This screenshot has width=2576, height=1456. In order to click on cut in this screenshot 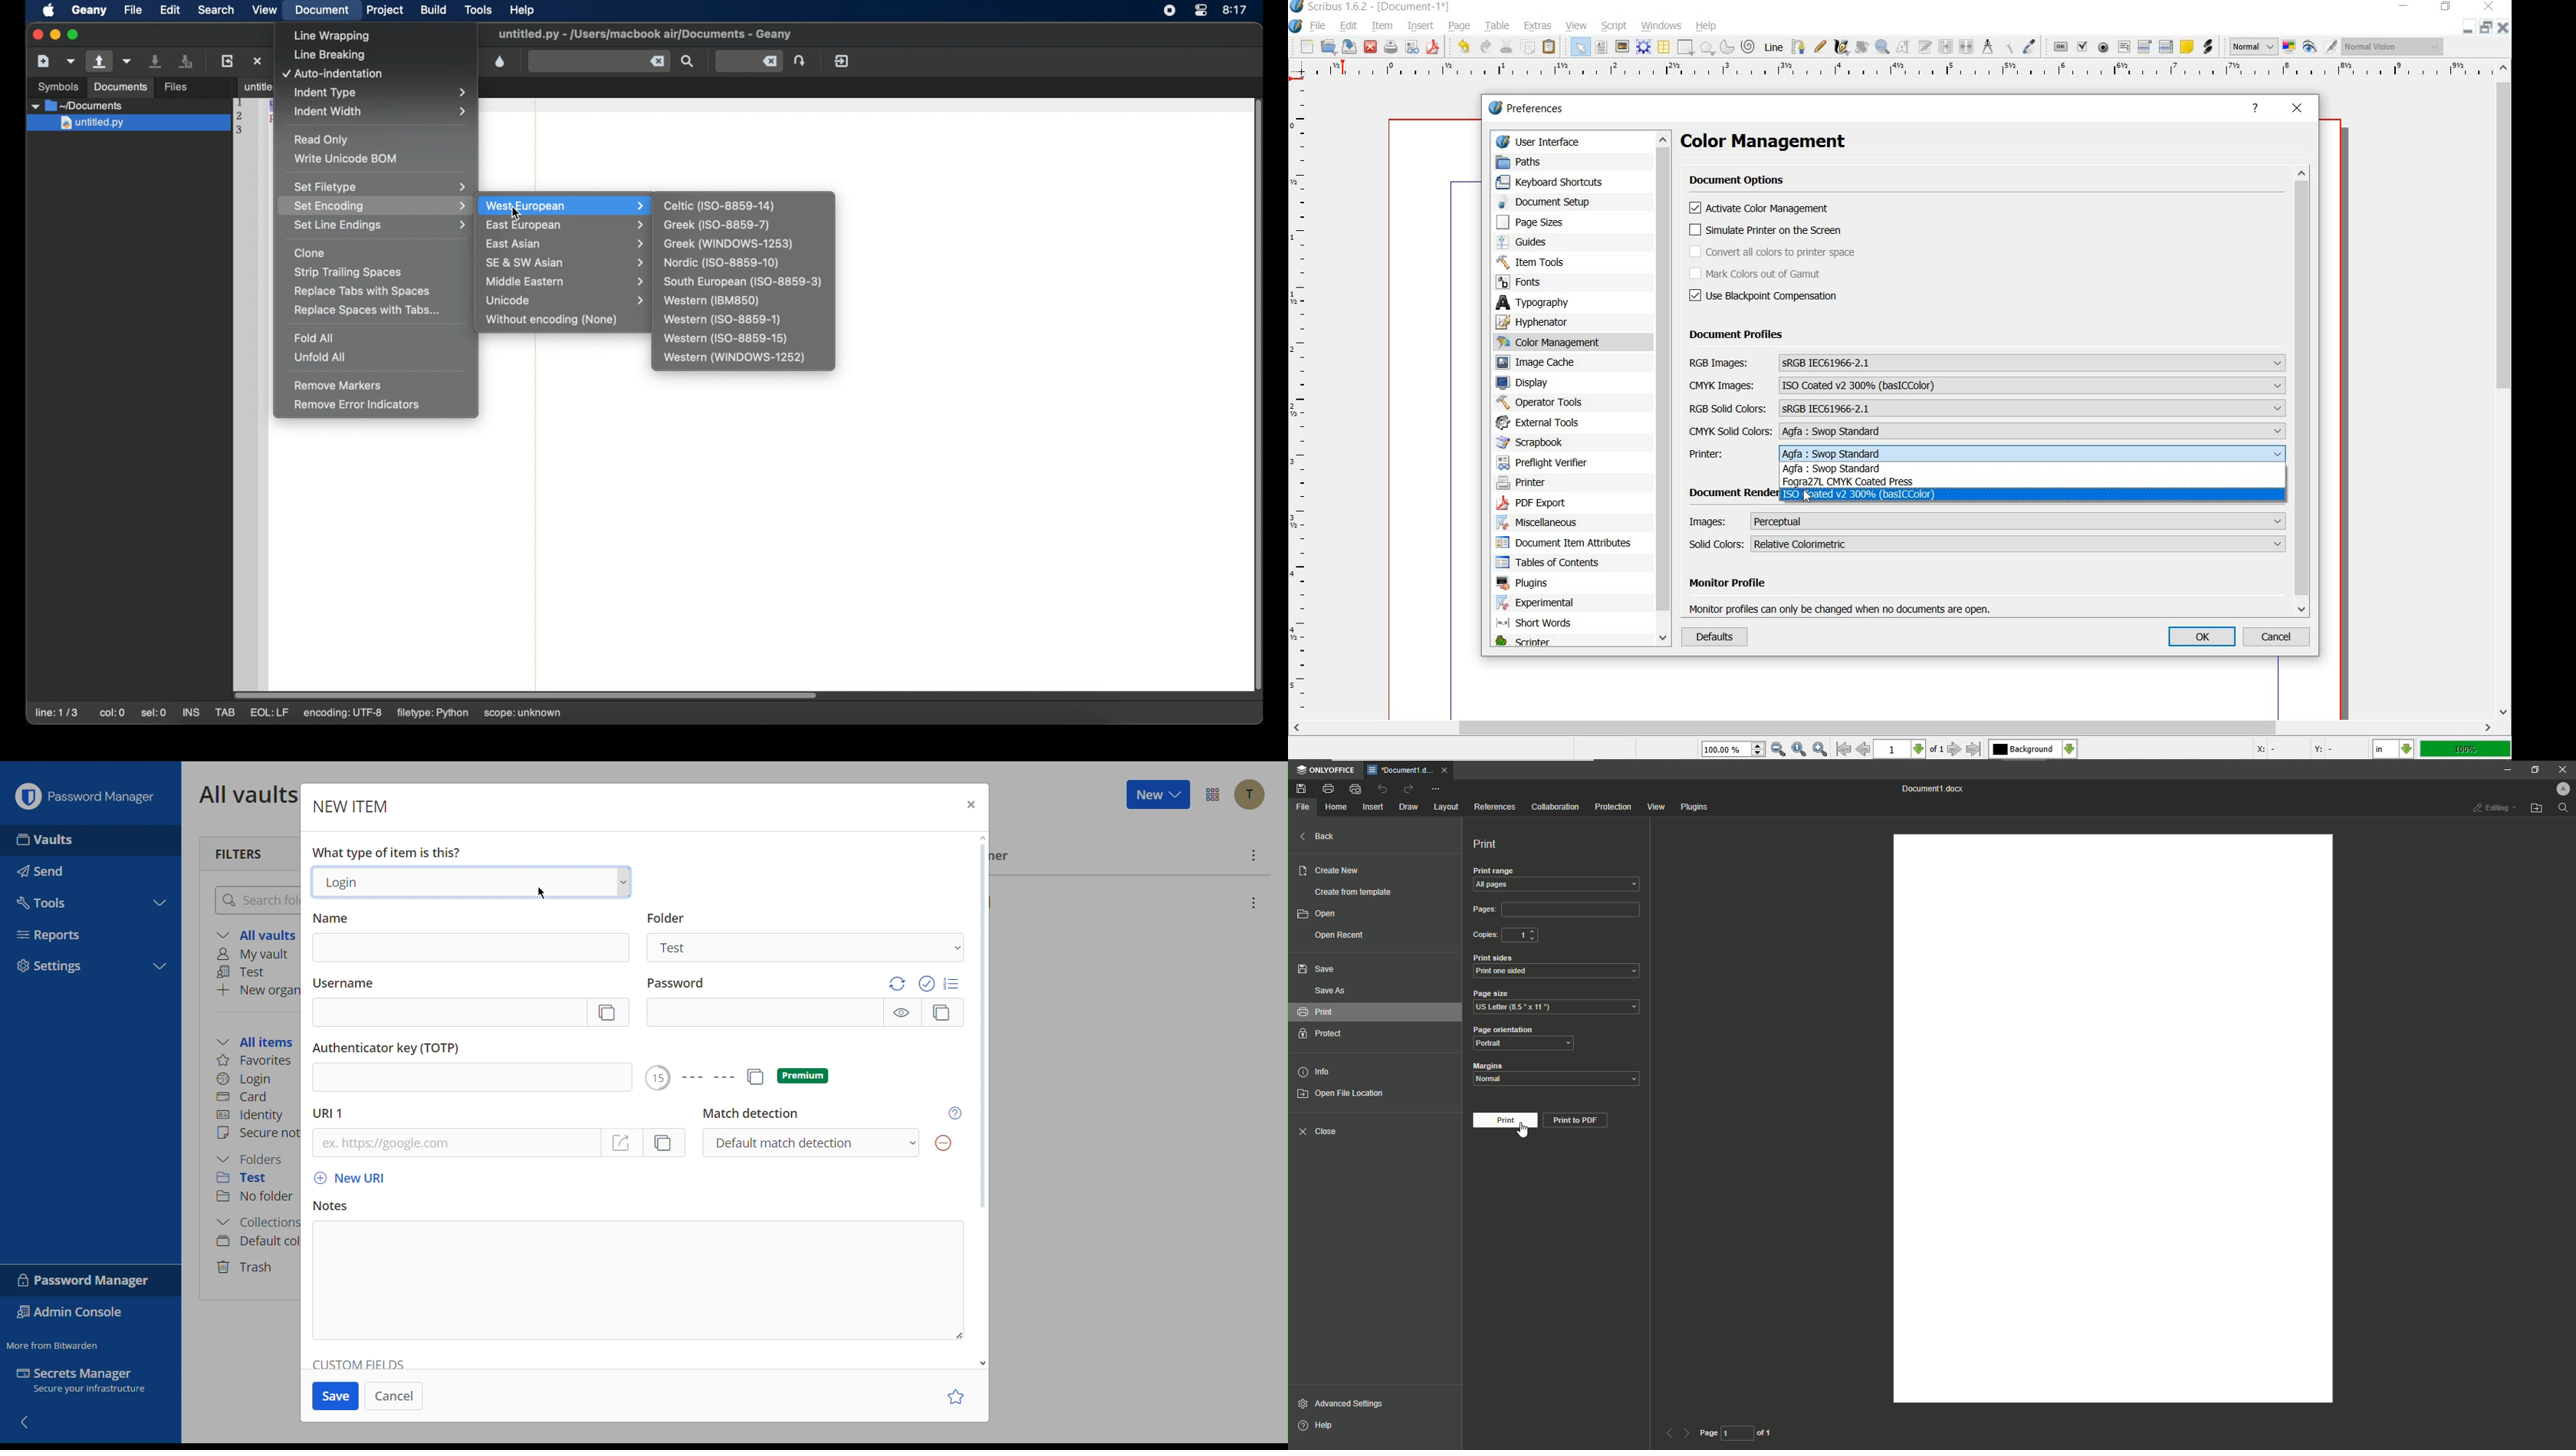, I will do `click(1507, 46)`.